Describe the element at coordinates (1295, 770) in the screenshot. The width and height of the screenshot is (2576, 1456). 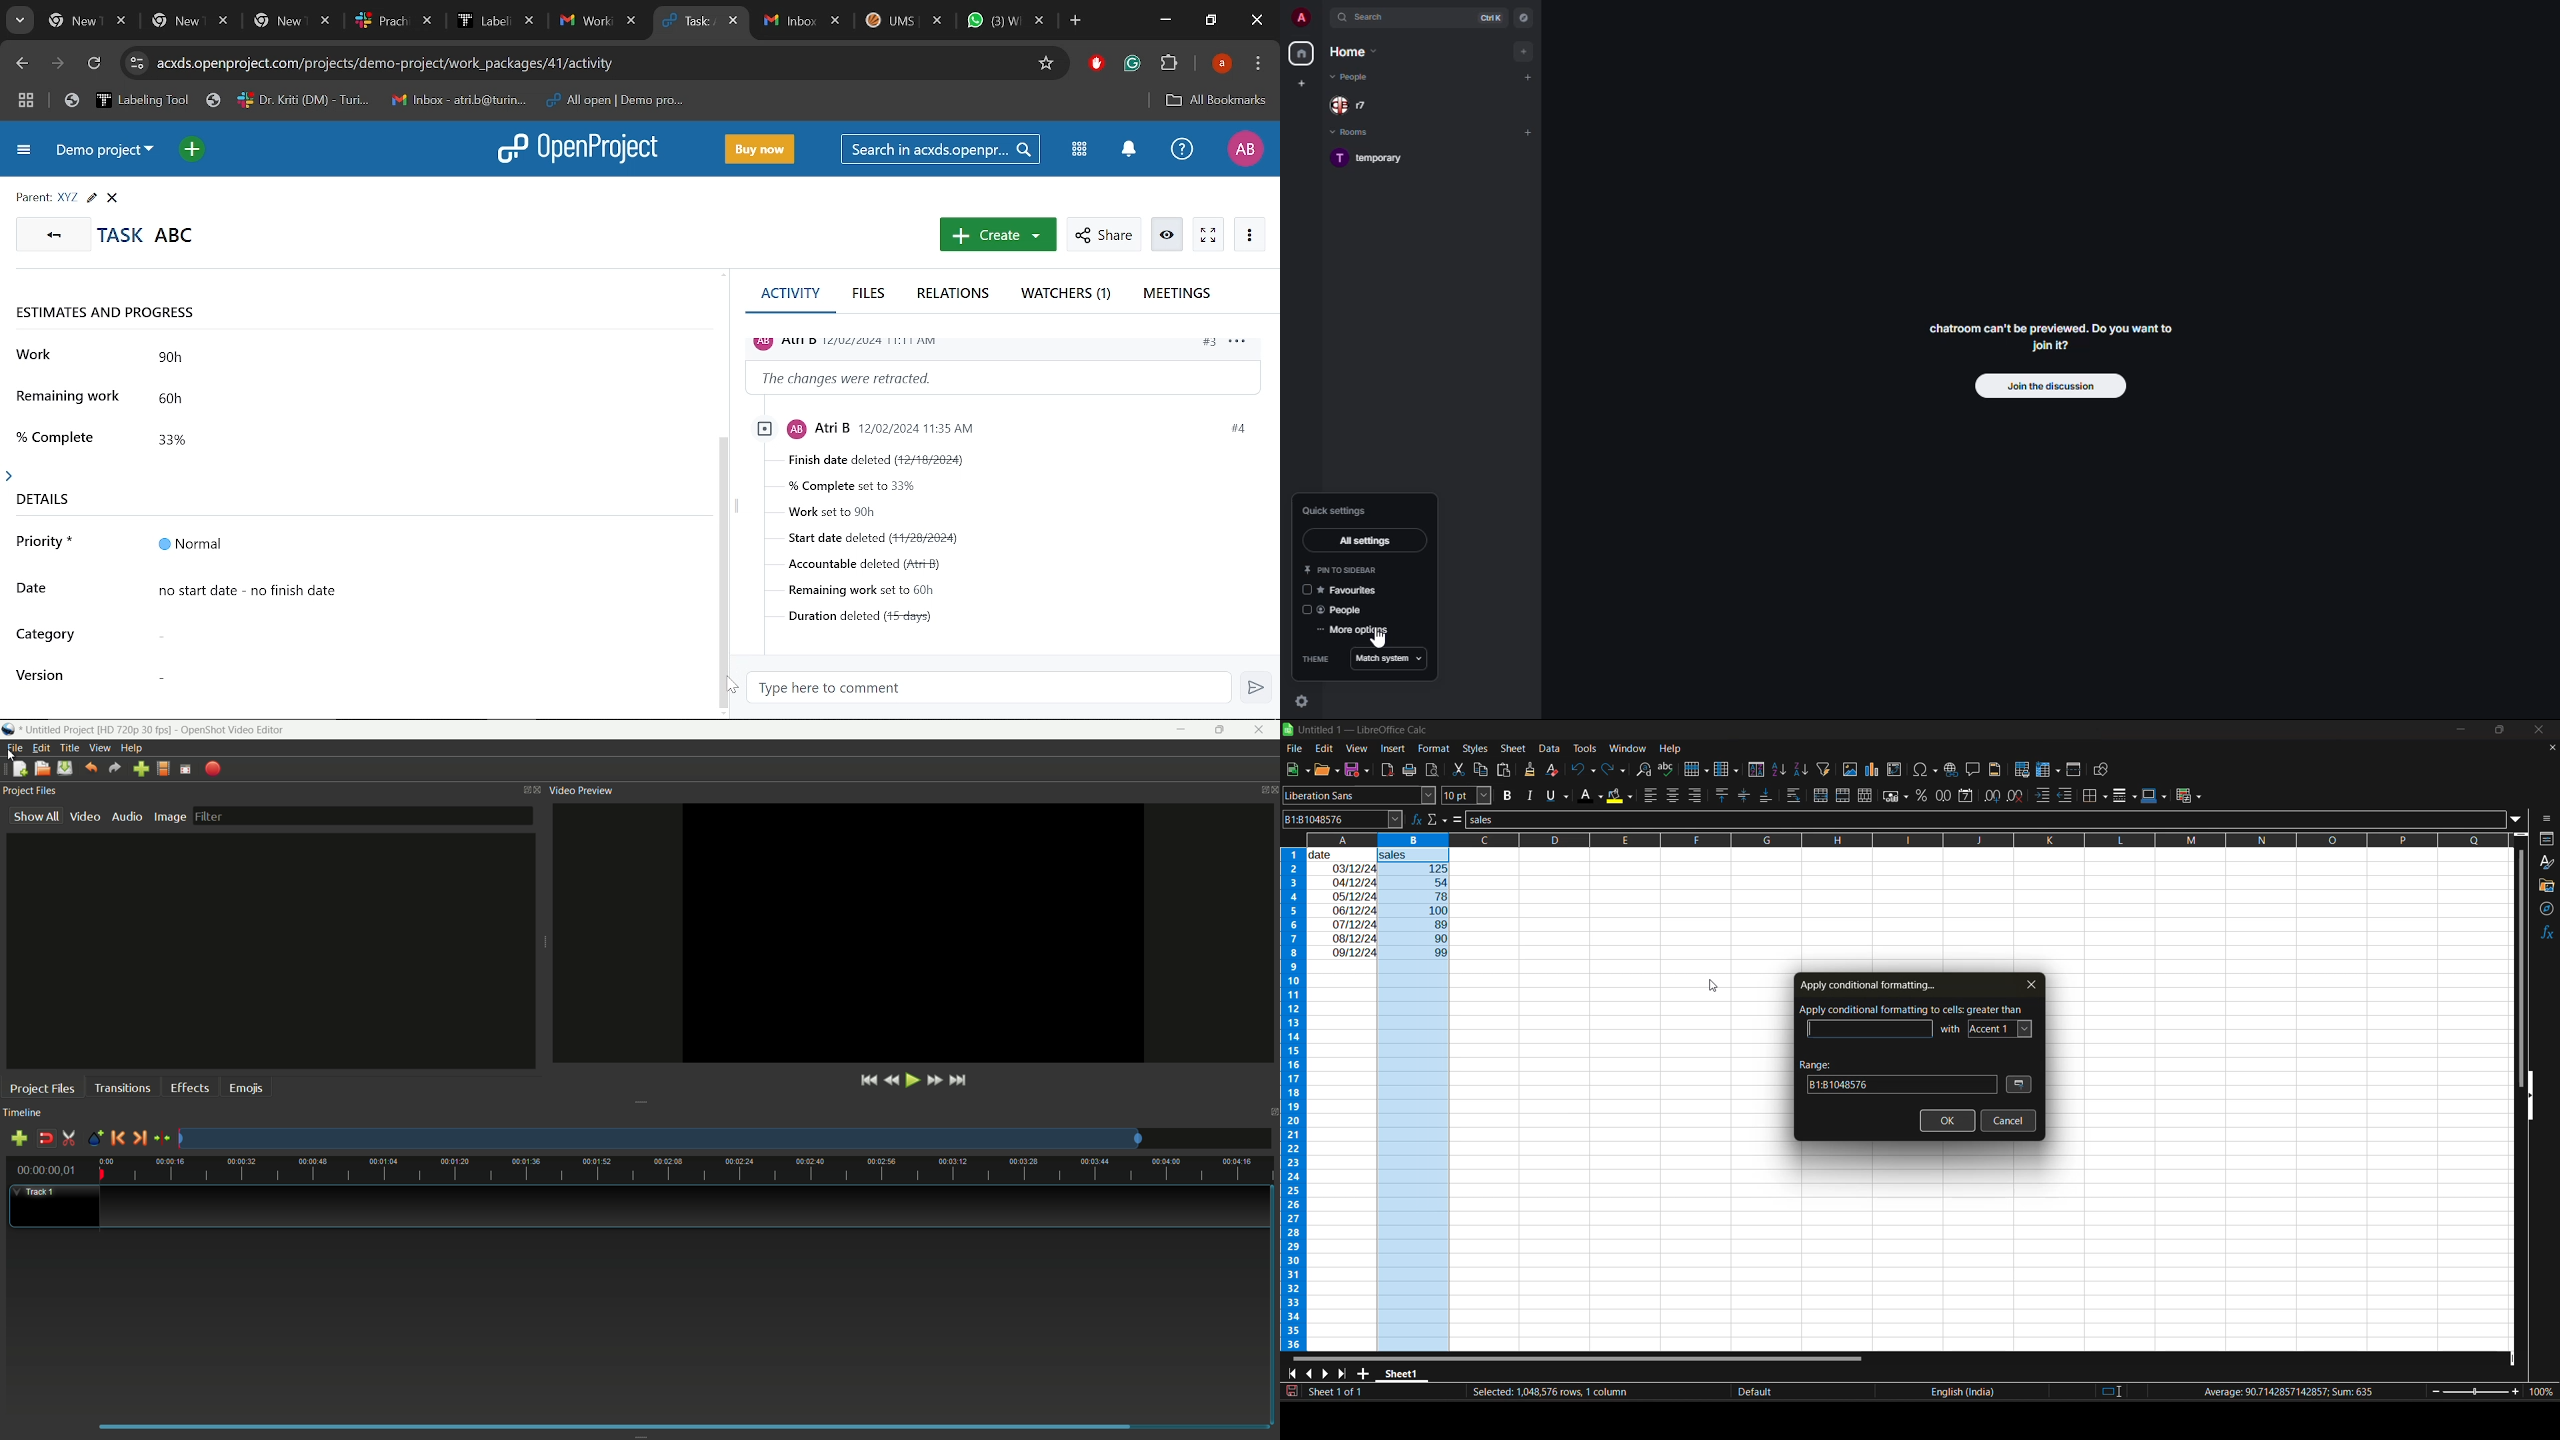
I see `new` at that location.